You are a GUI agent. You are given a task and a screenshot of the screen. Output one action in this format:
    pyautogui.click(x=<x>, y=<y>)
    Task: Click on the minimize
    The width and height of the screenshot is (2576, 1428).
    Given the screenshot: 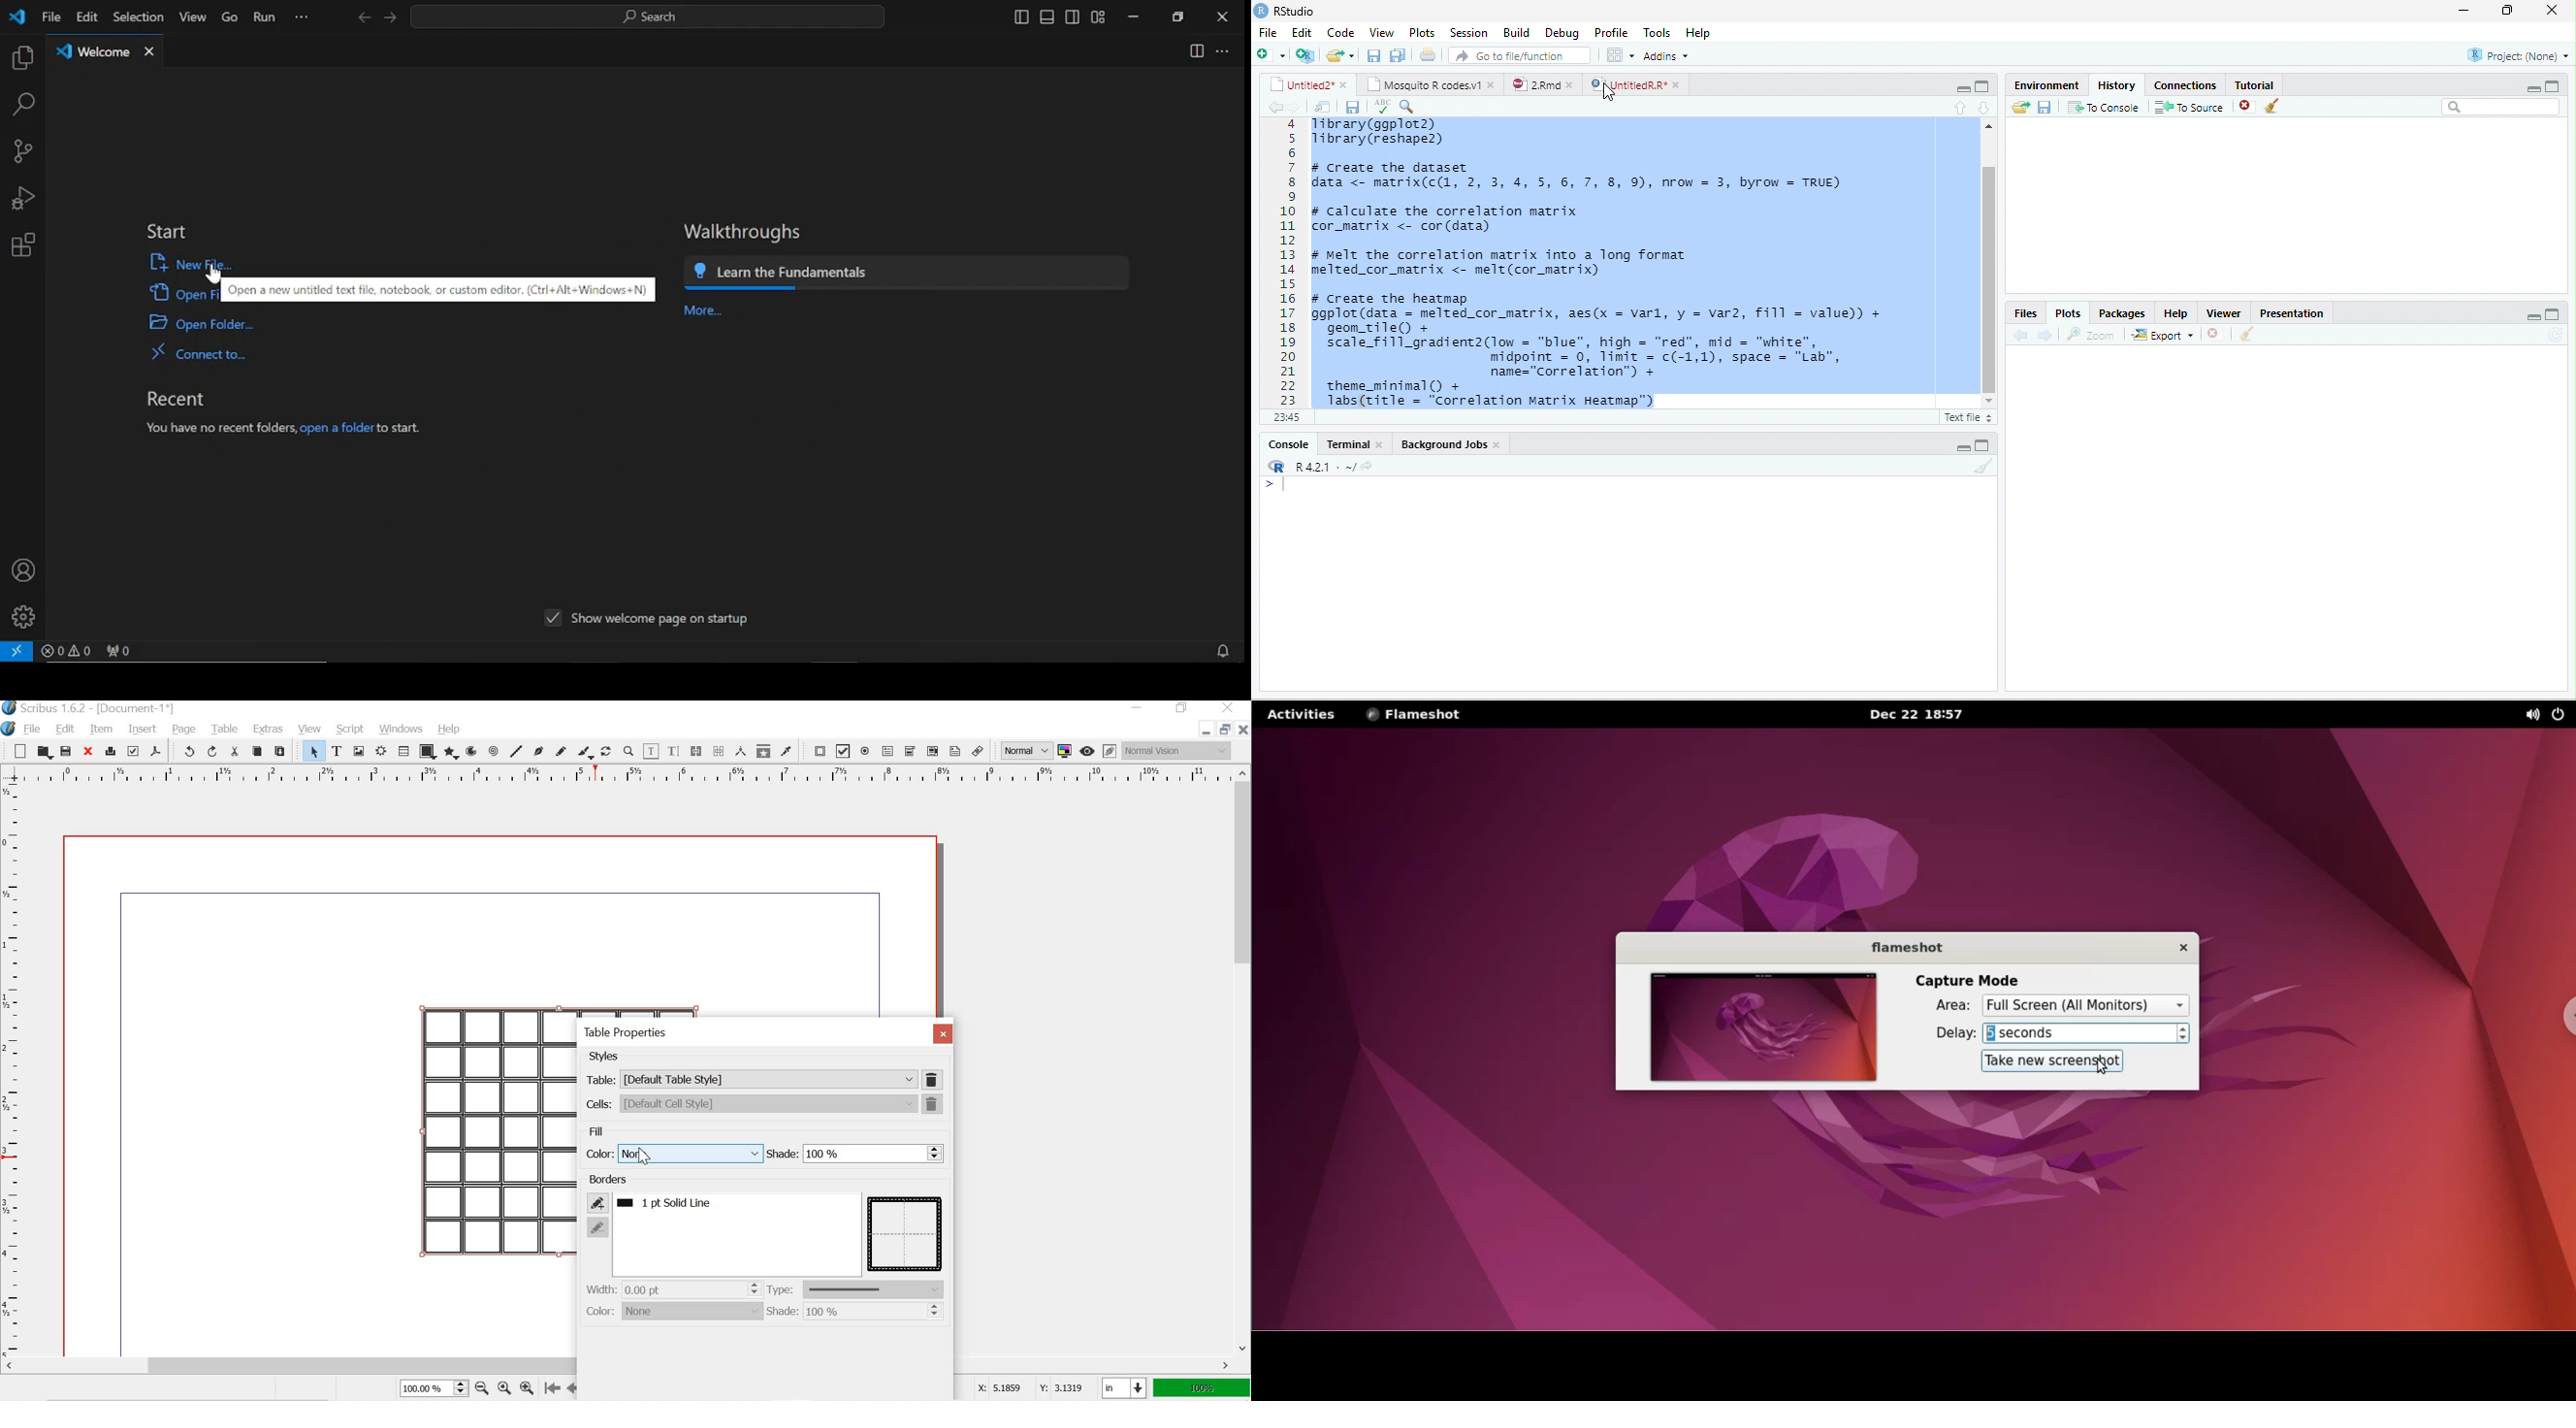 What is the action you would take?
    pyautogui.click(x=2462, y=11)
    